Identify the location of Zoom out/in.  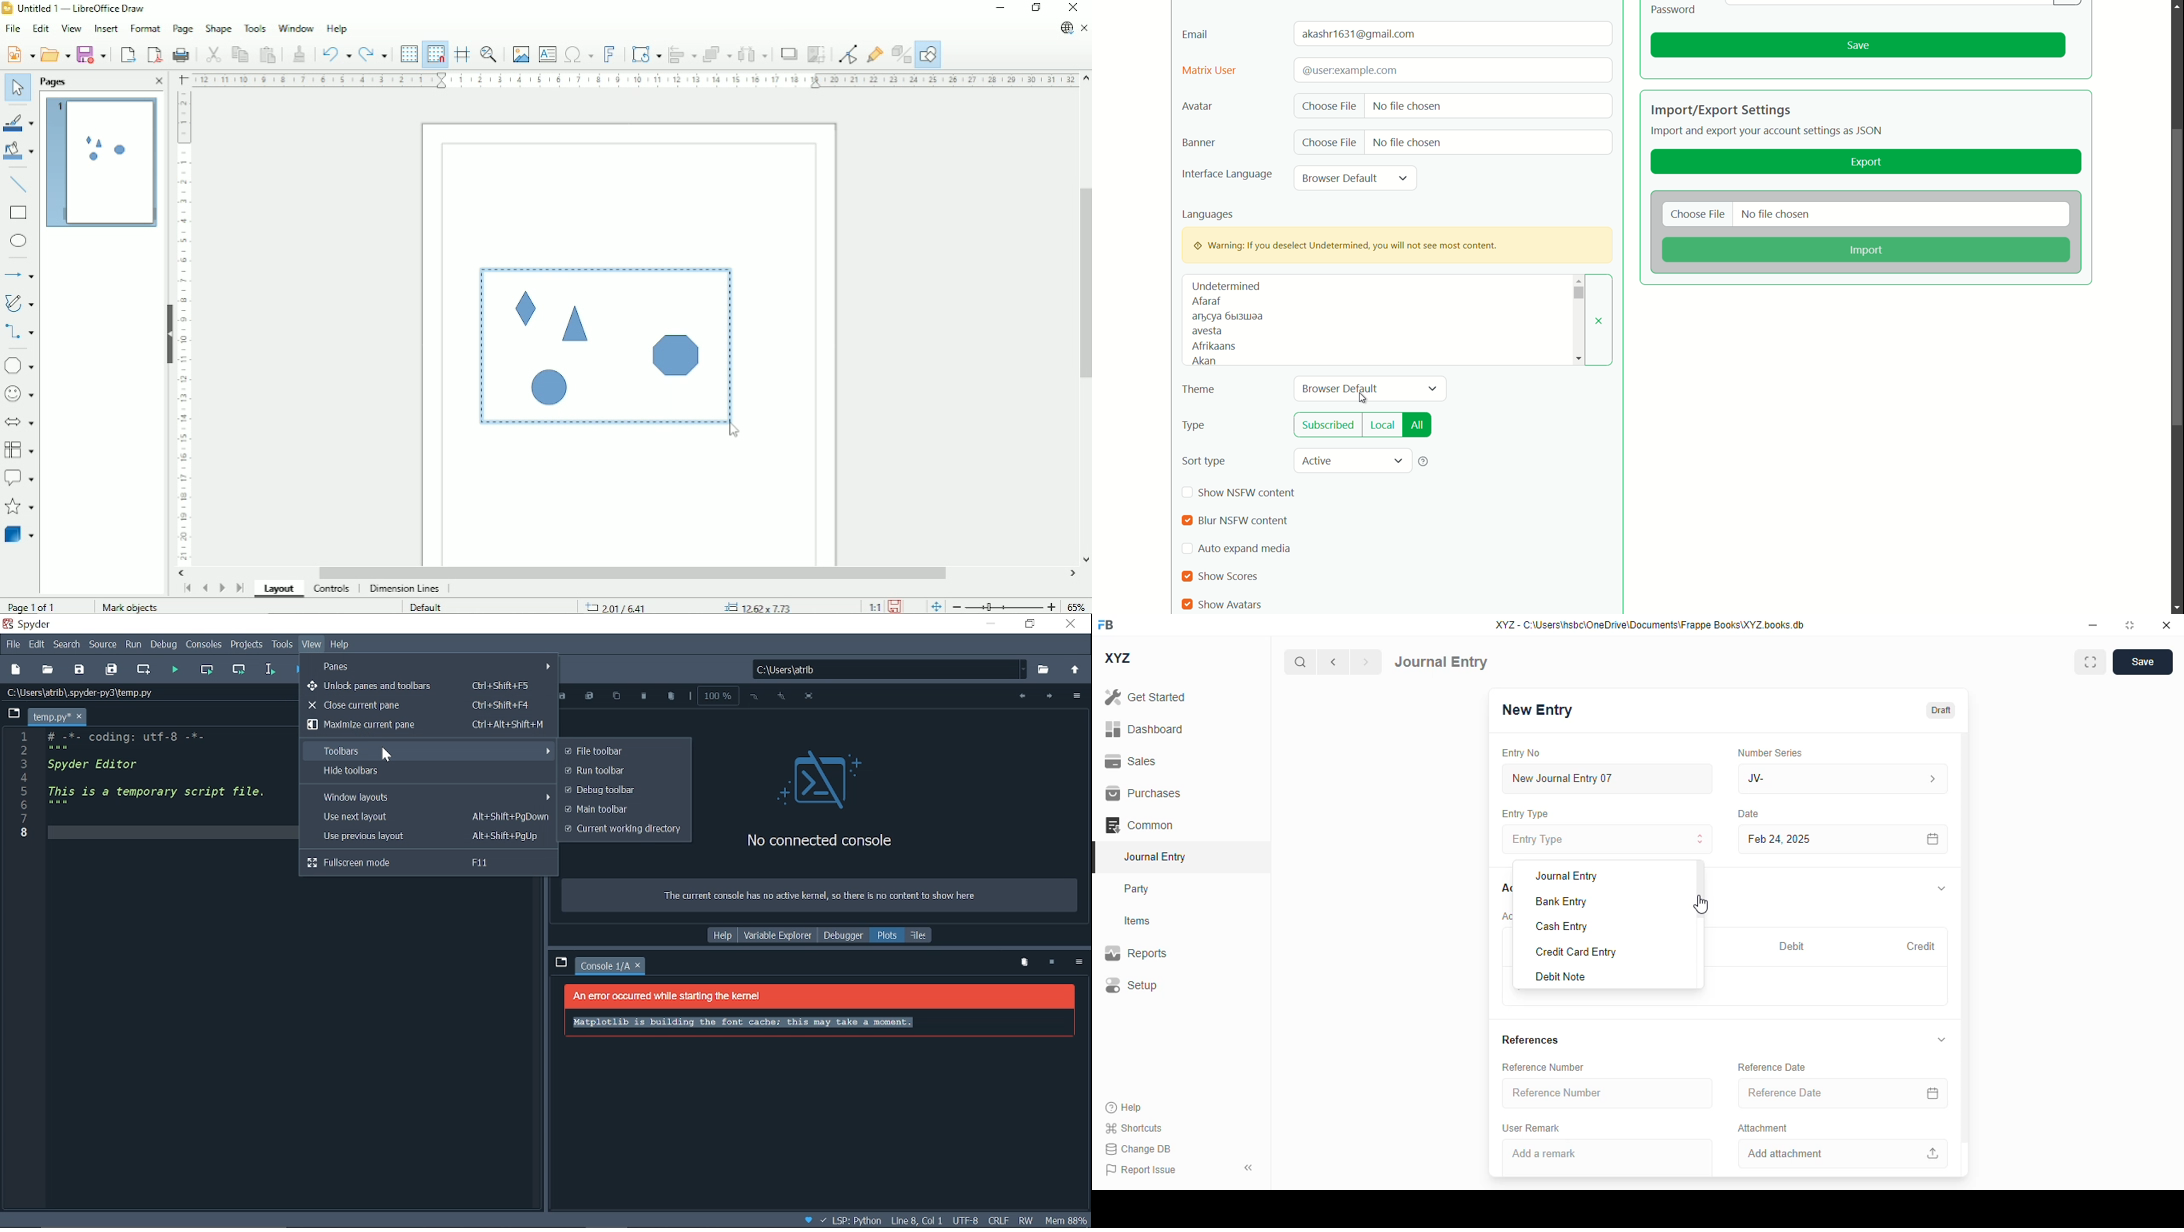
(1003, 607).